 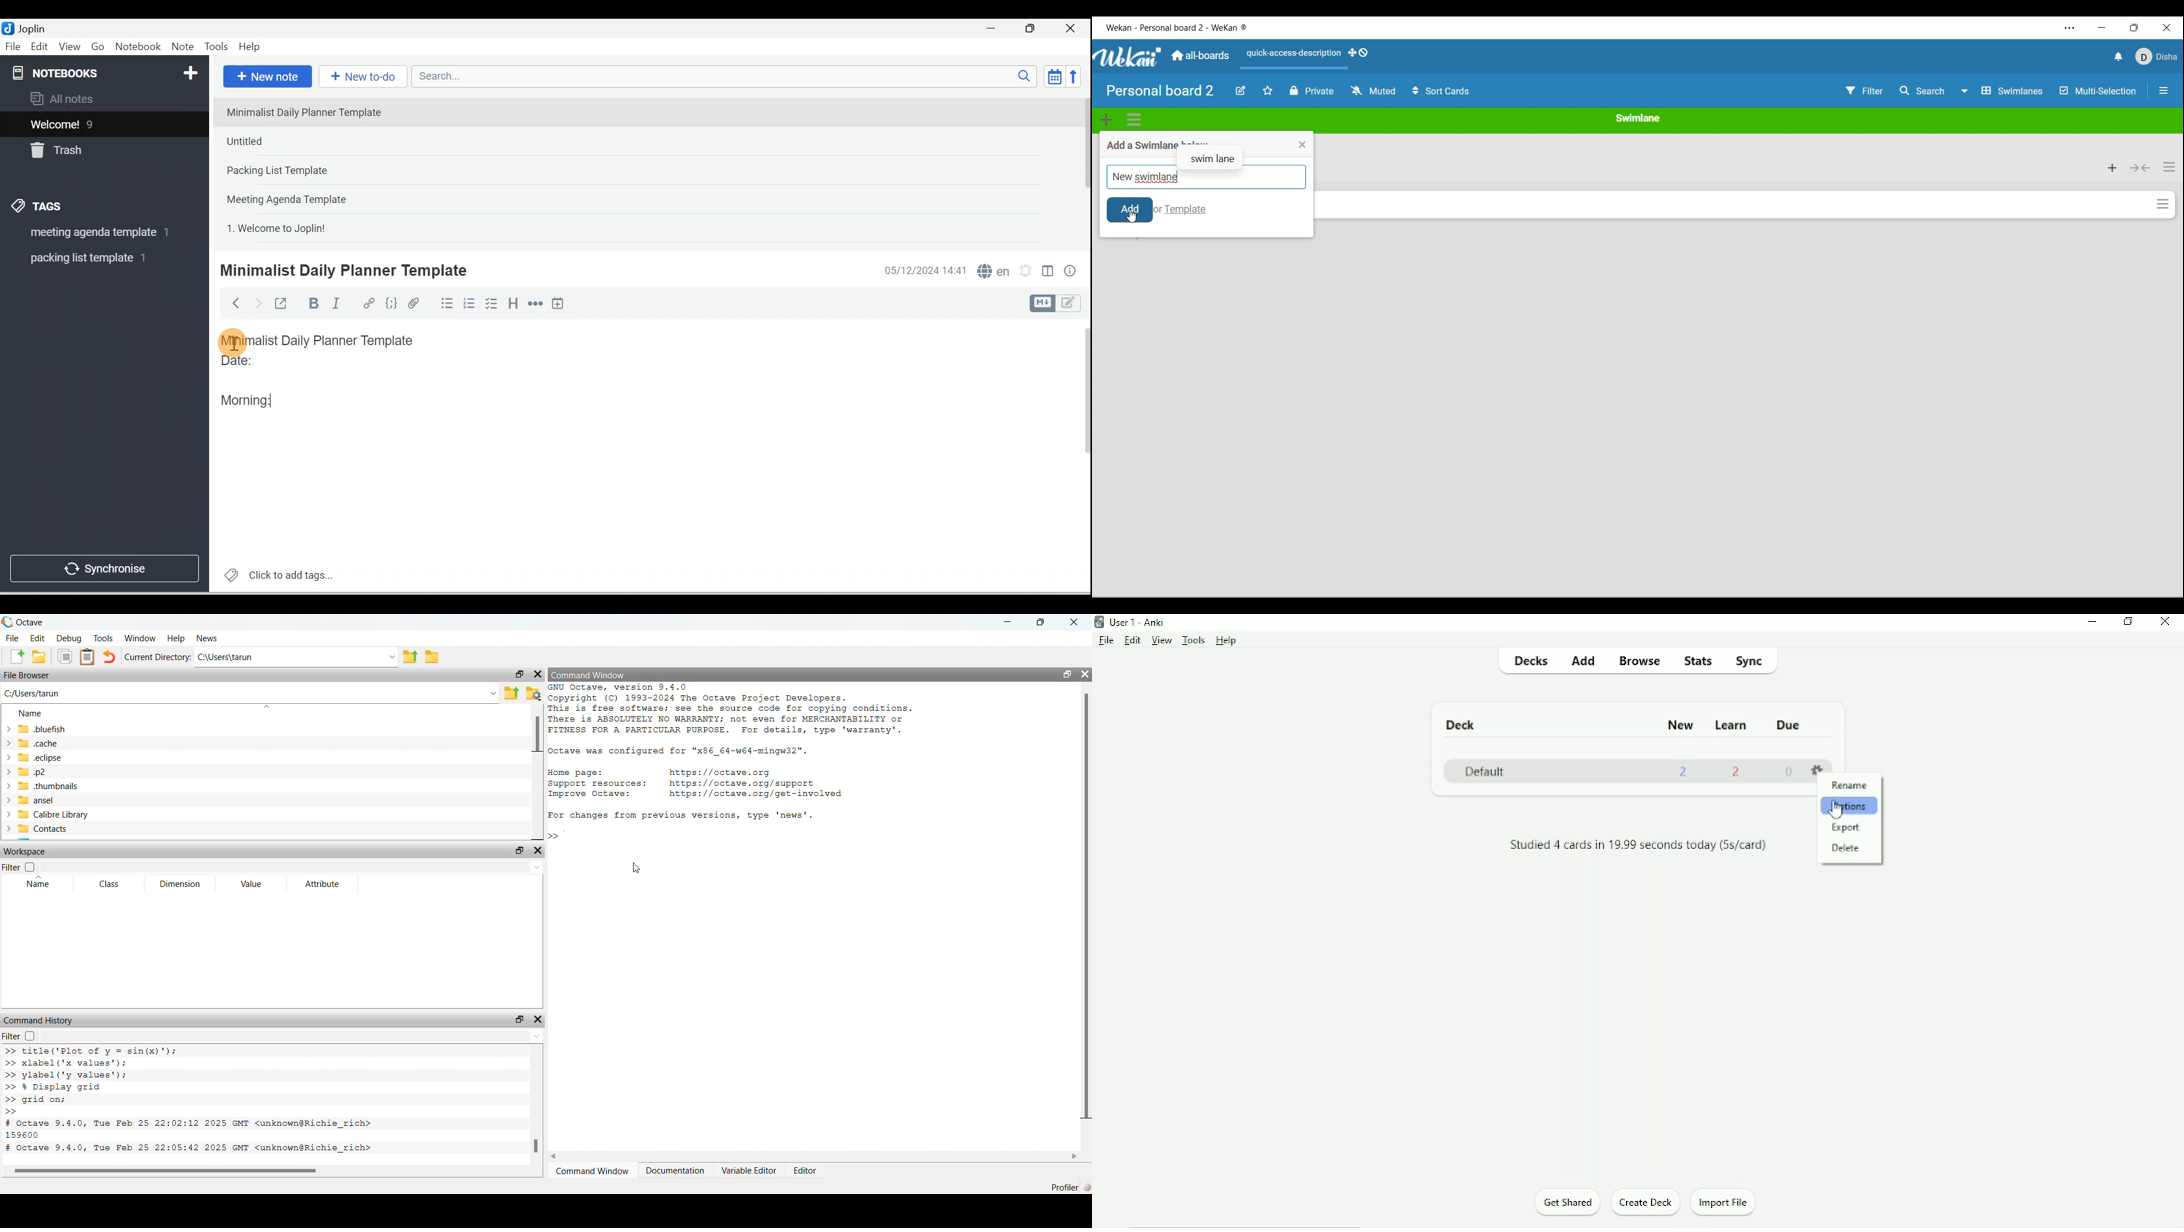 What do you see at coordinates (96, 258) in the screenshot?
I see `Tag 2` at bounding box center [96, 258].